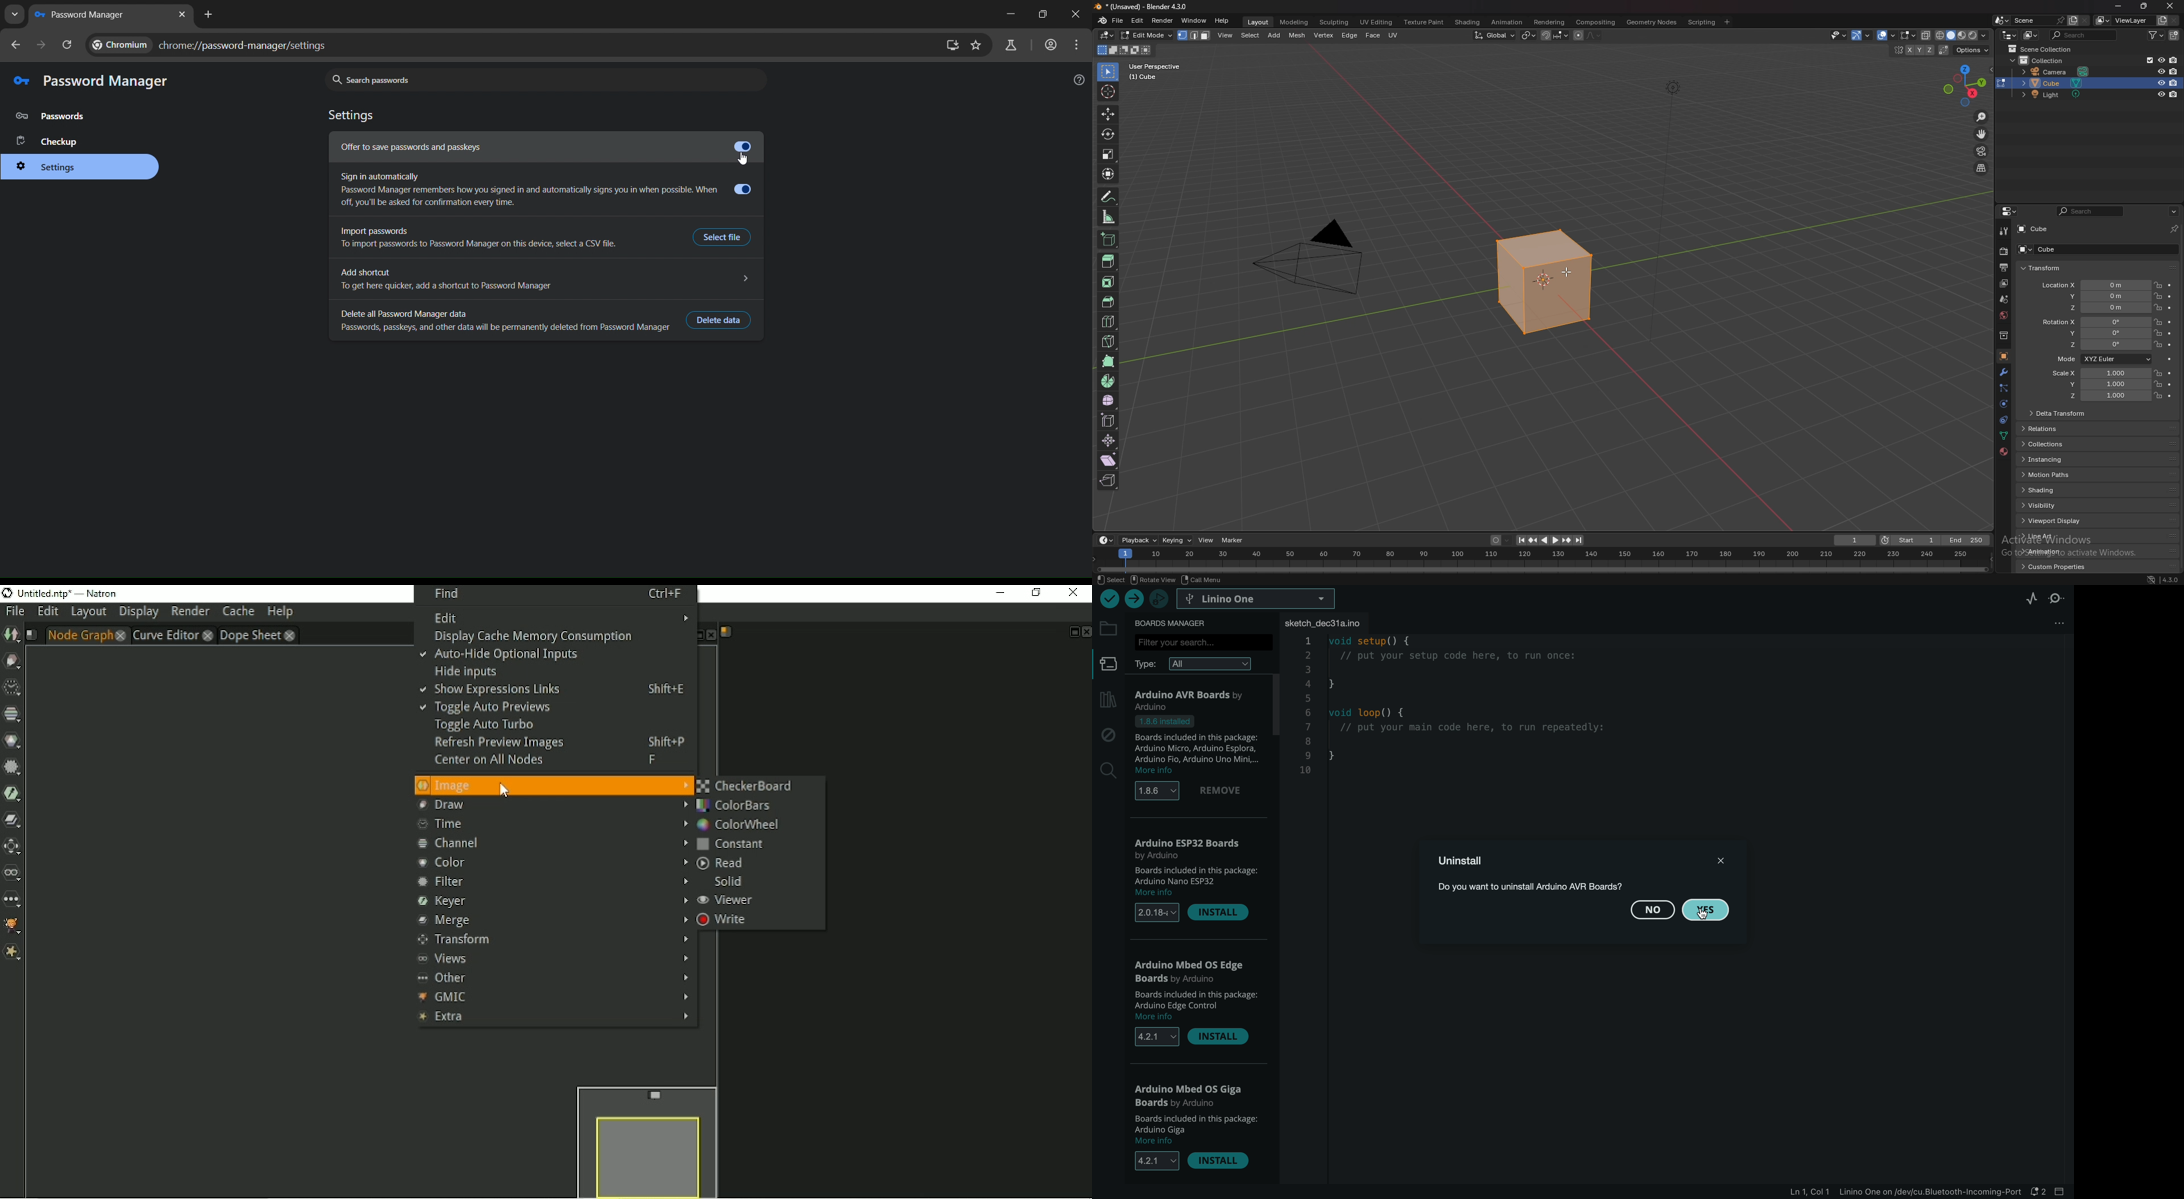 The width and height of the screenshot is (2184, 1204). Describe the element at coordinates (1076, 79) in the screenshot. I see `help` at that location.